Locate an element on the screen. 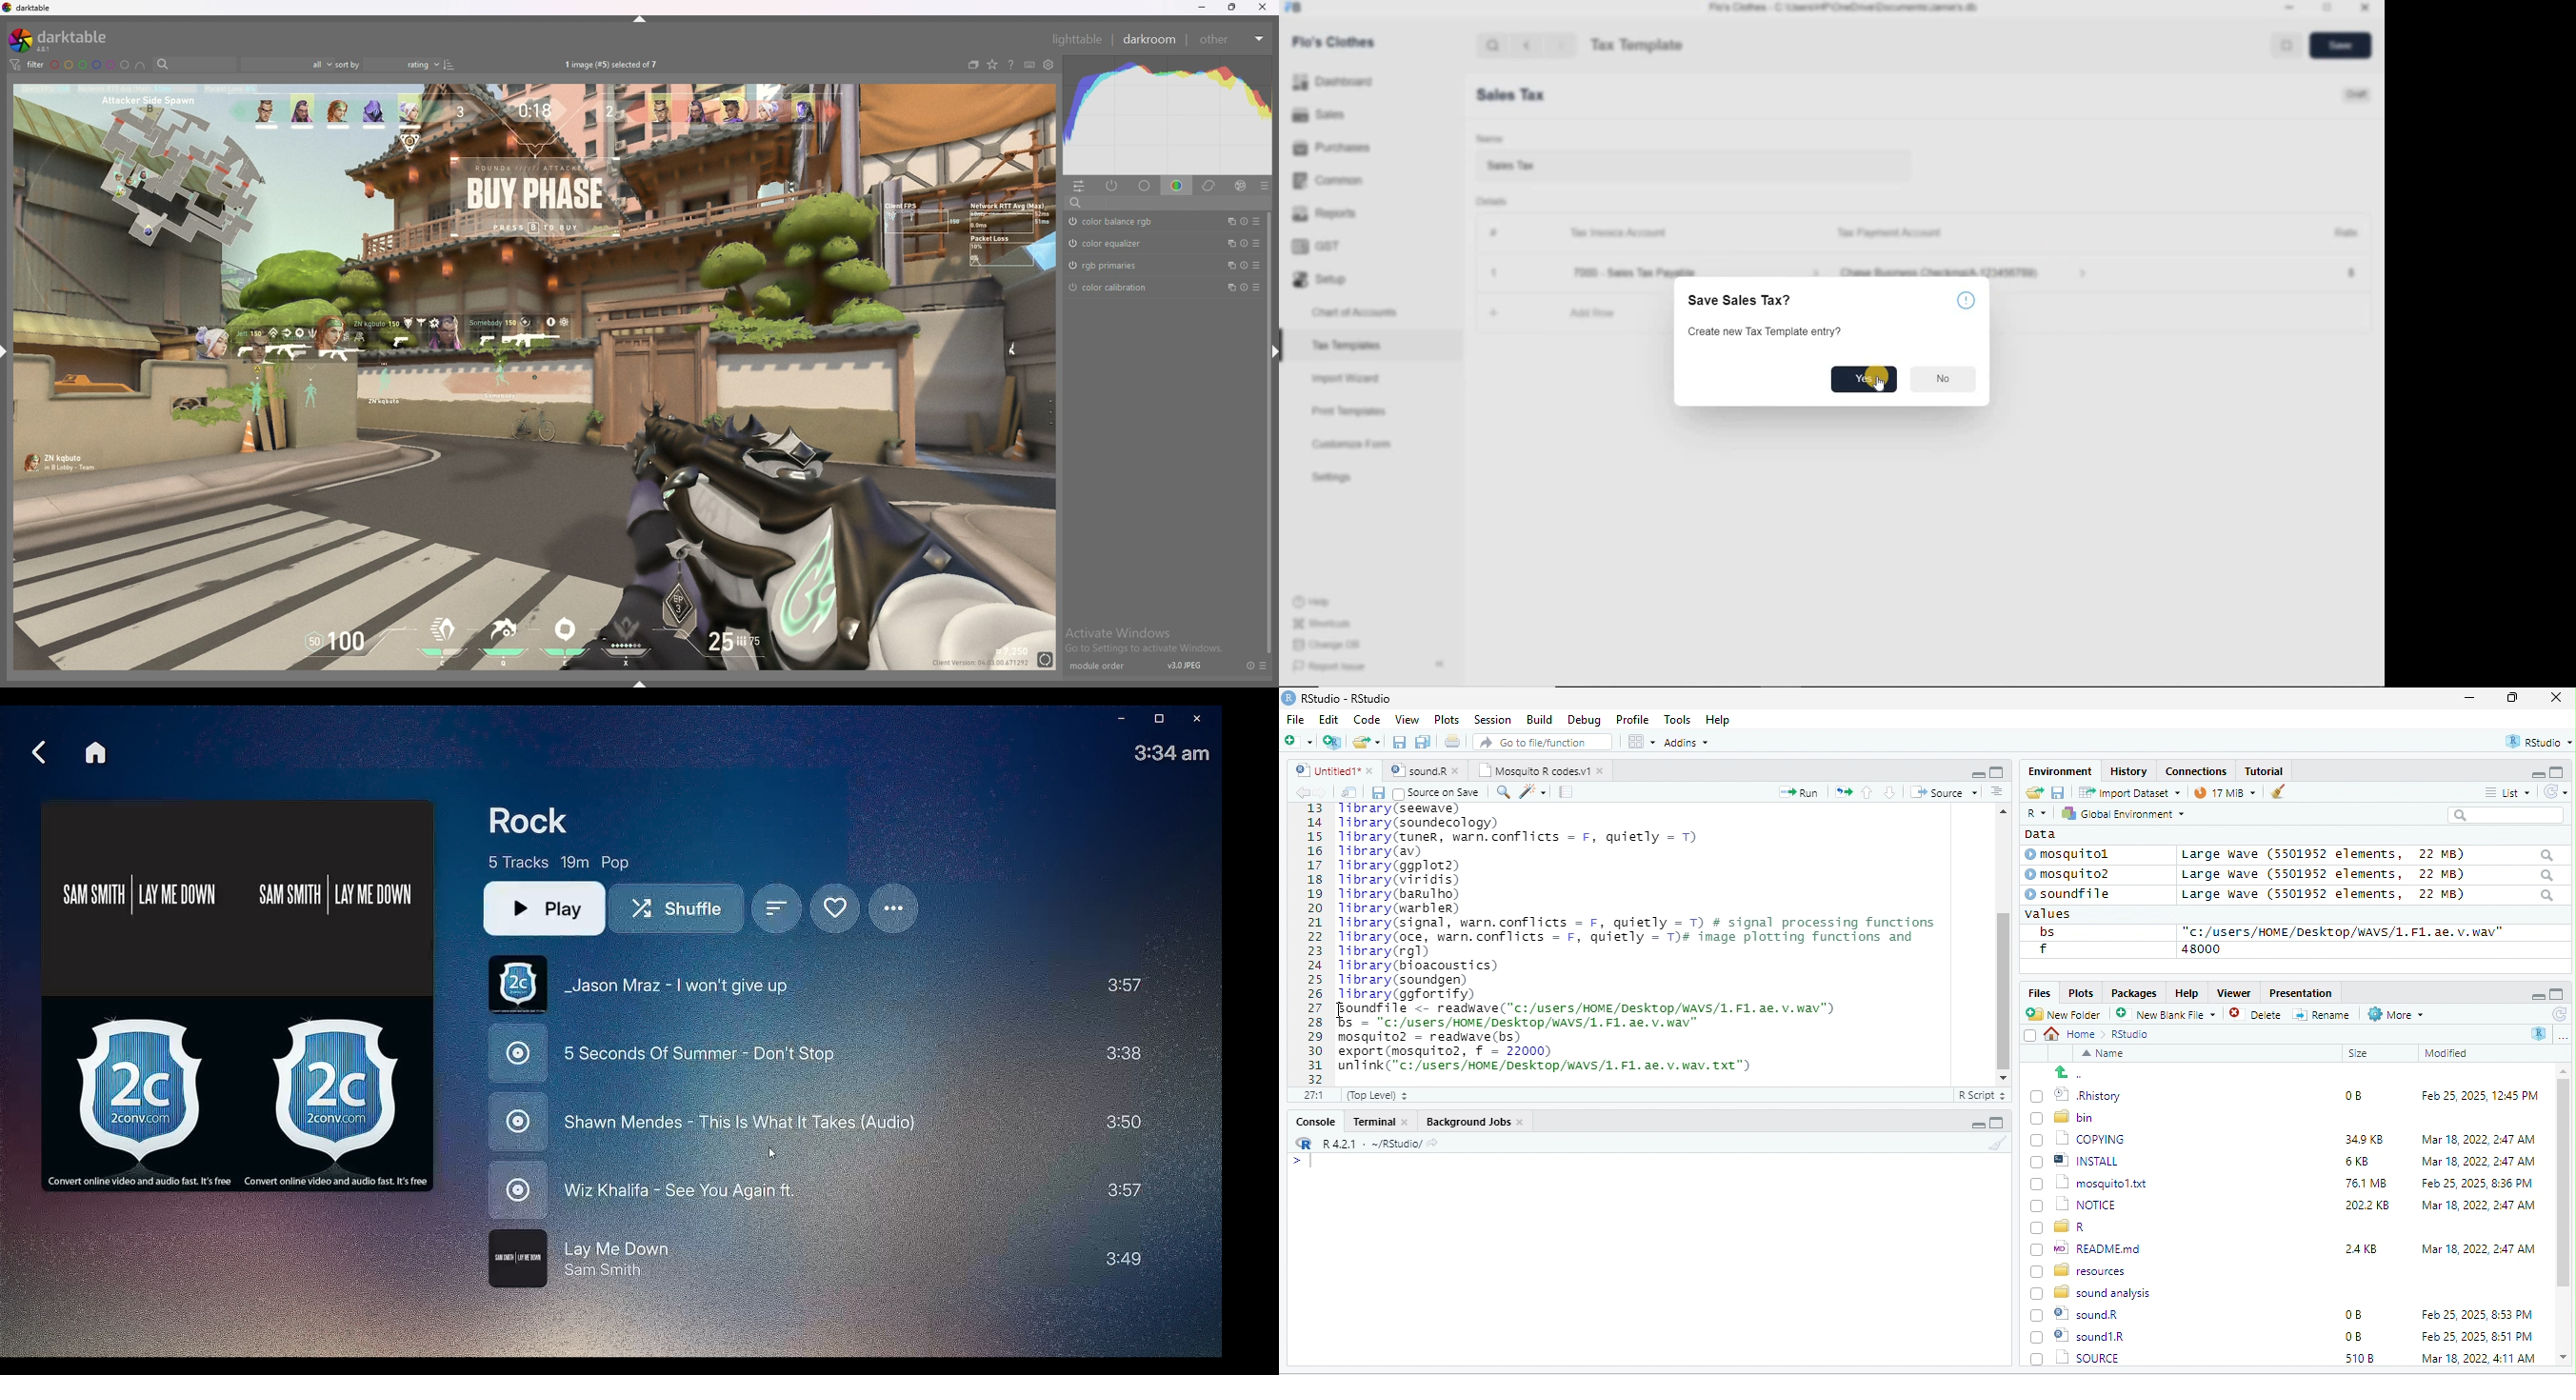 The image size is (2576, 1400). 1 mosquitol.txt is located at coordinates (2083, 1182).